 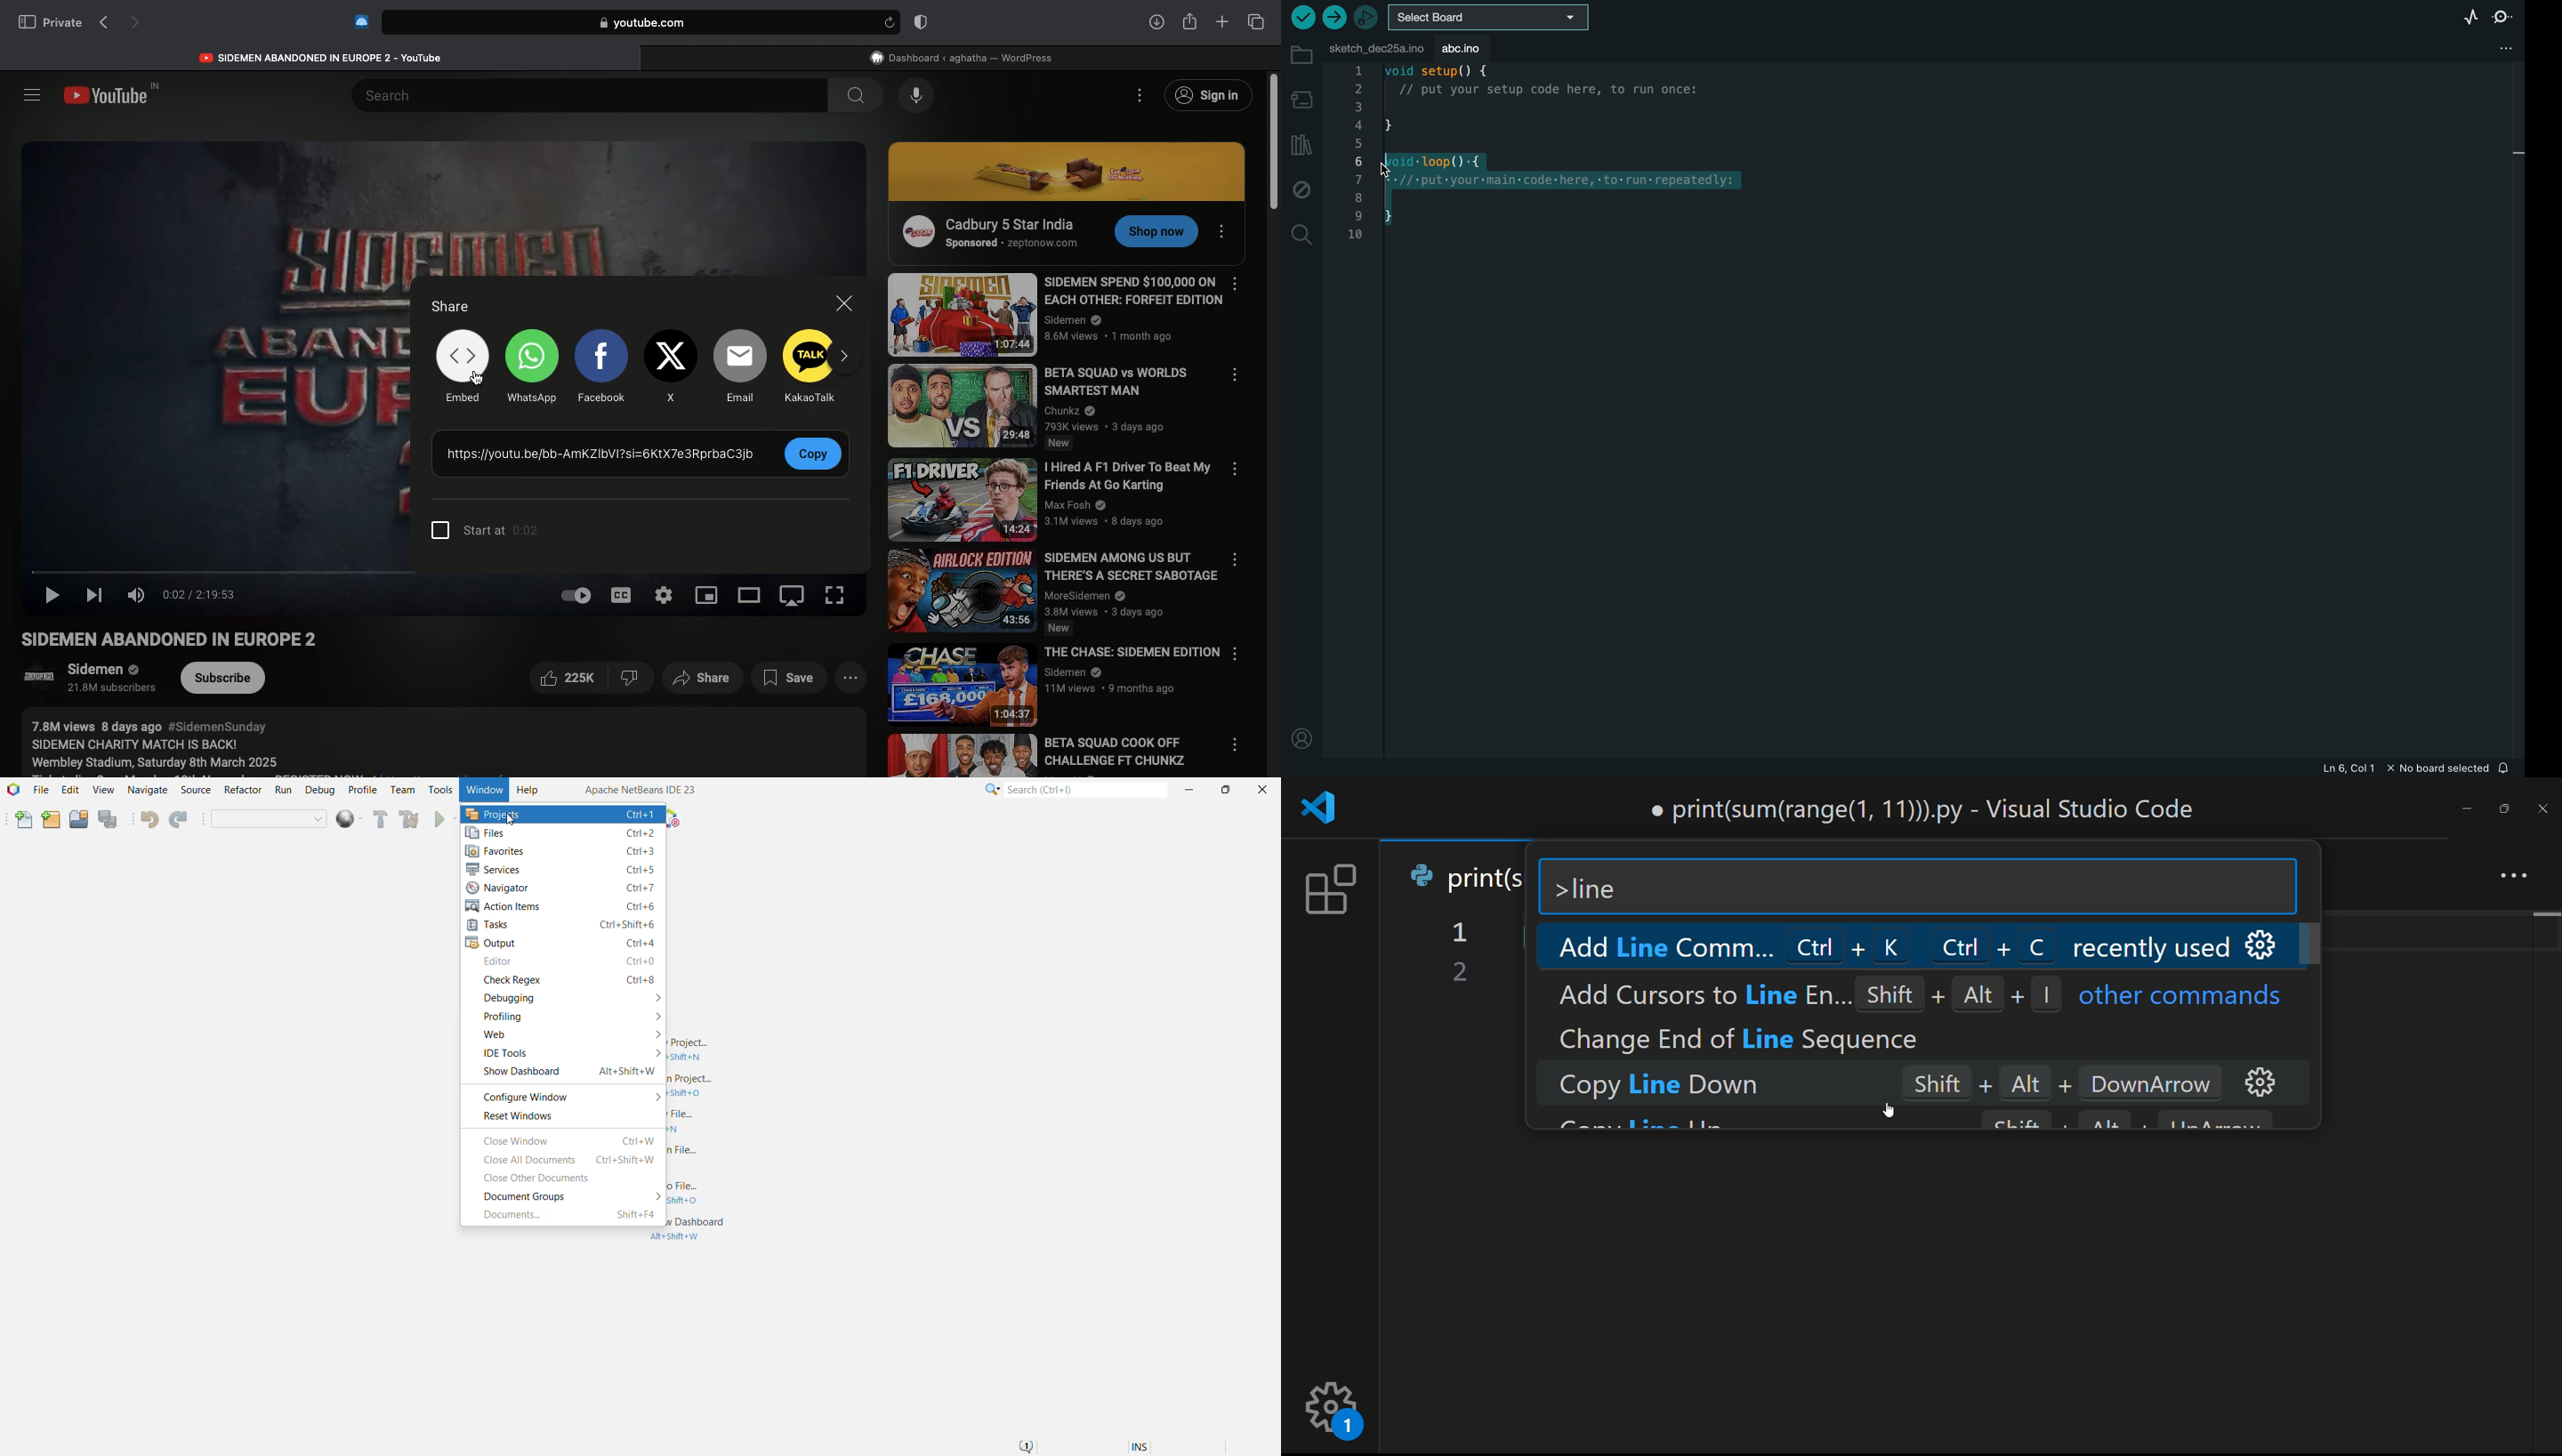 What do you see at coordinates (569, 1216) in the screenshot?
I see `Documents` at bounding box center [569, 1216].